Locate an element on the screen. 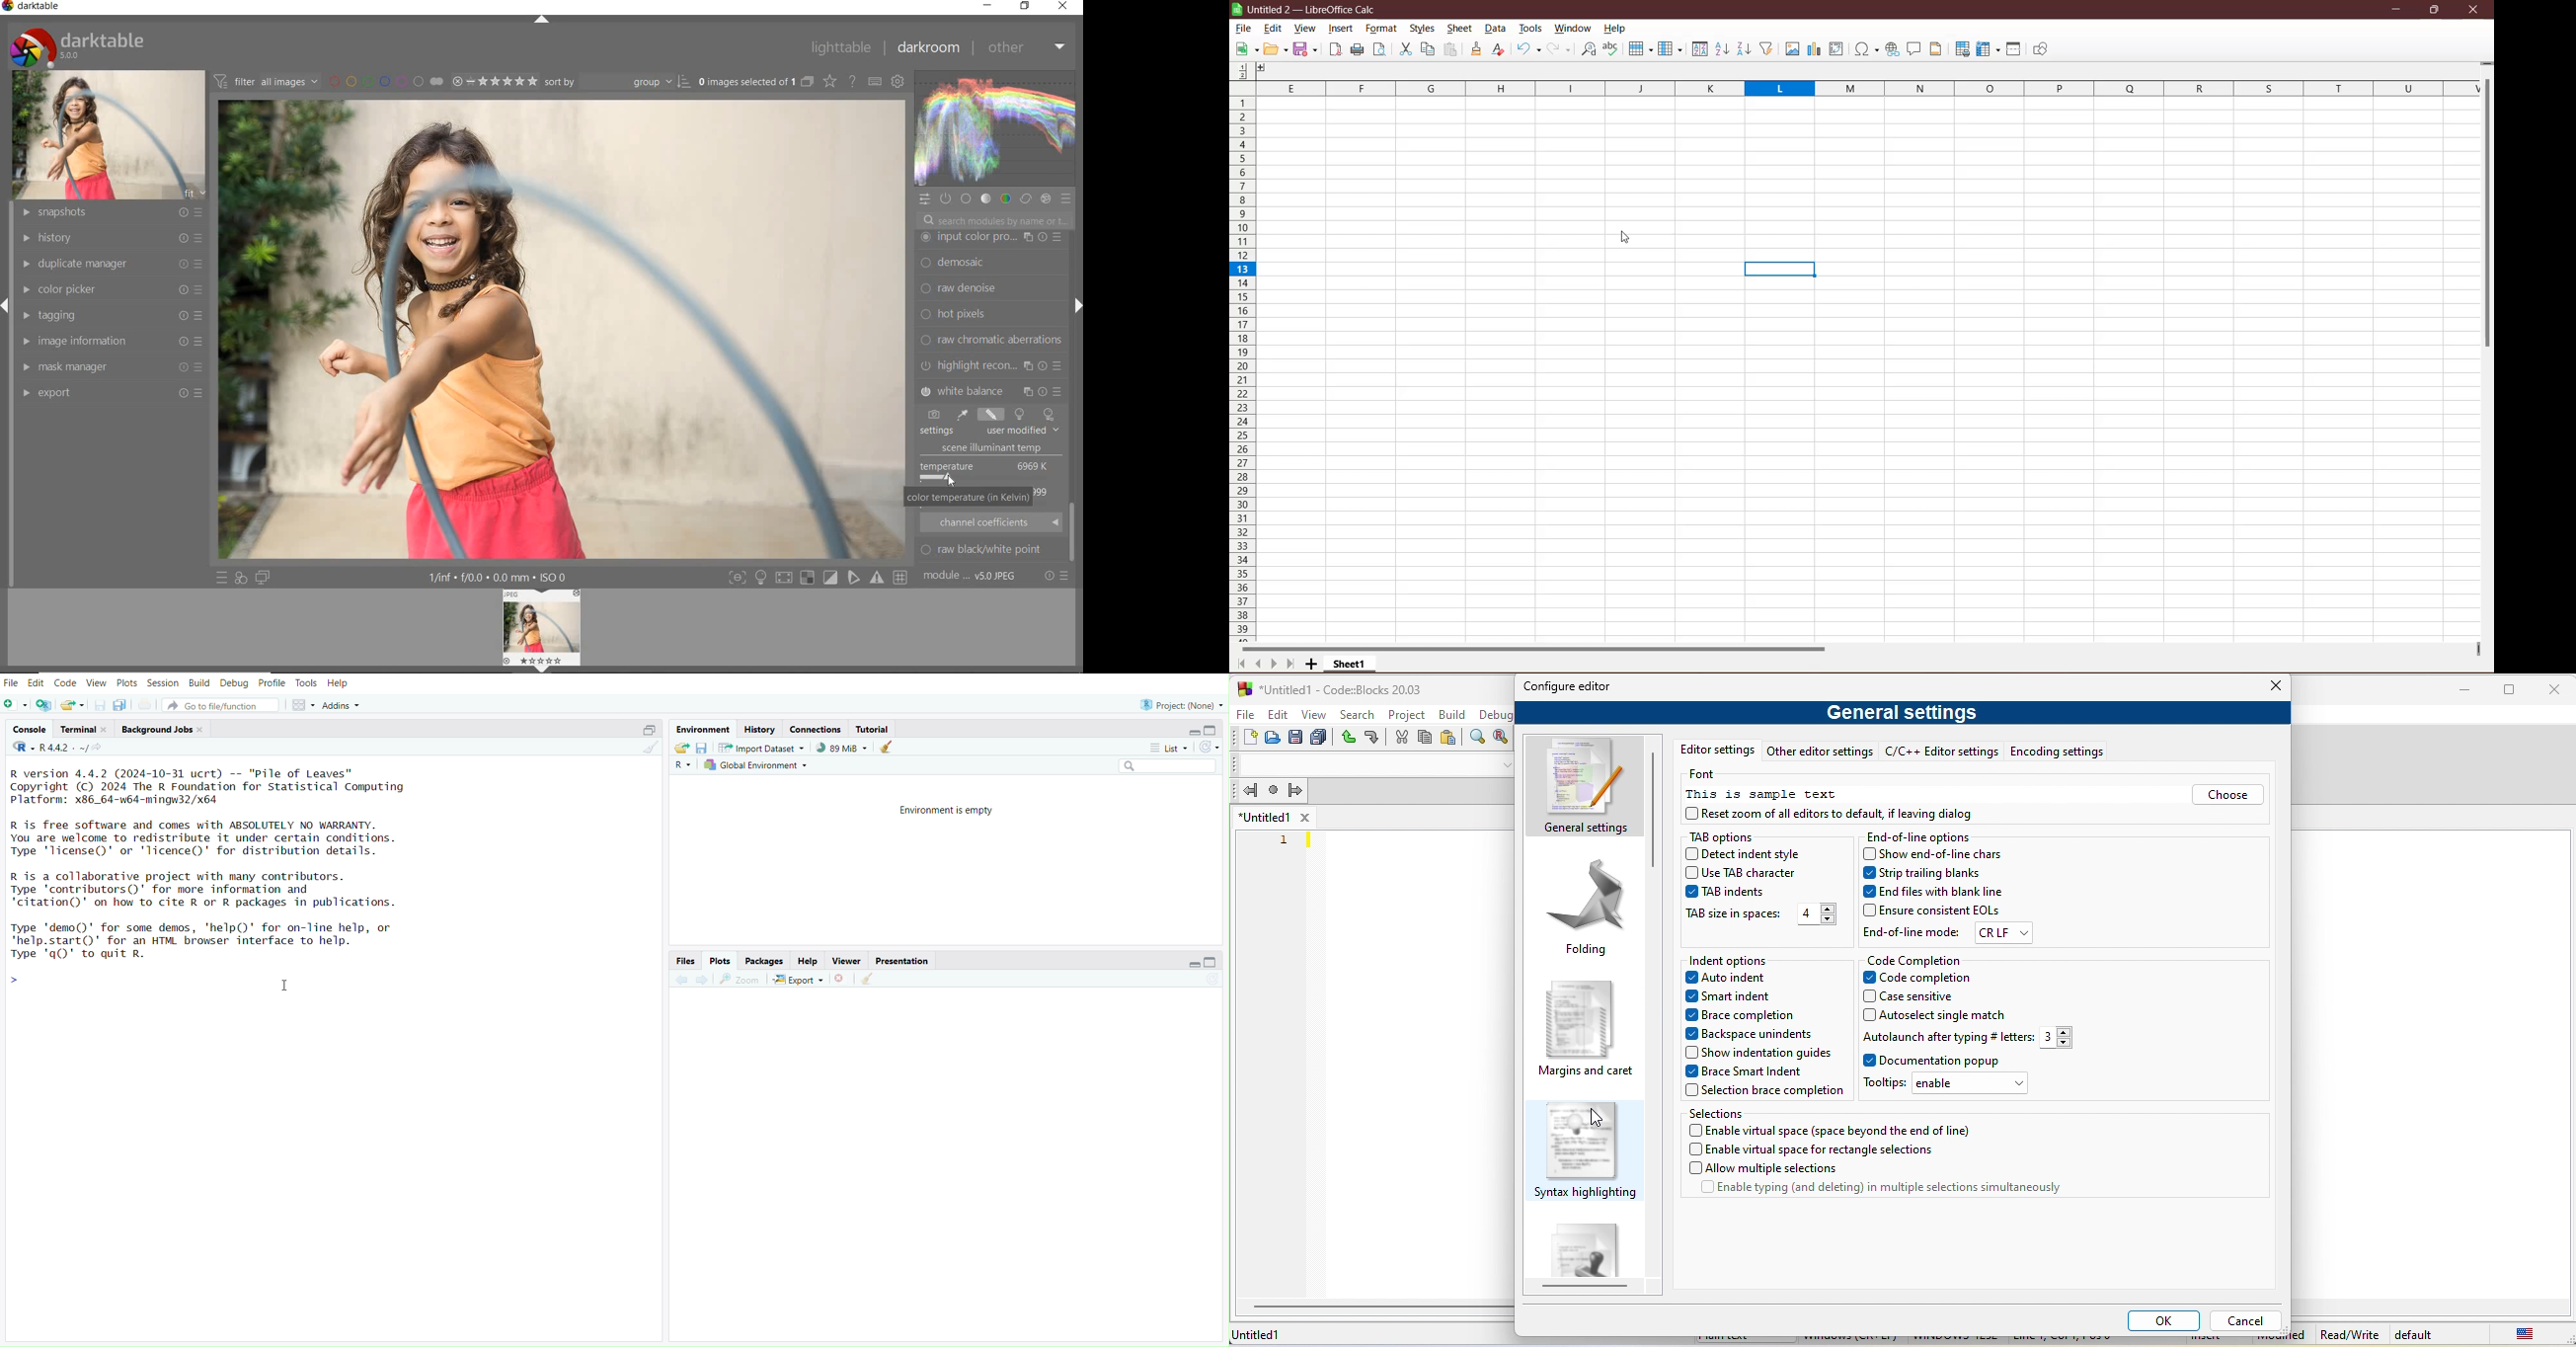 This screenshot has height=1372, width=2576. Maximize is located at coordinates (648, 728).